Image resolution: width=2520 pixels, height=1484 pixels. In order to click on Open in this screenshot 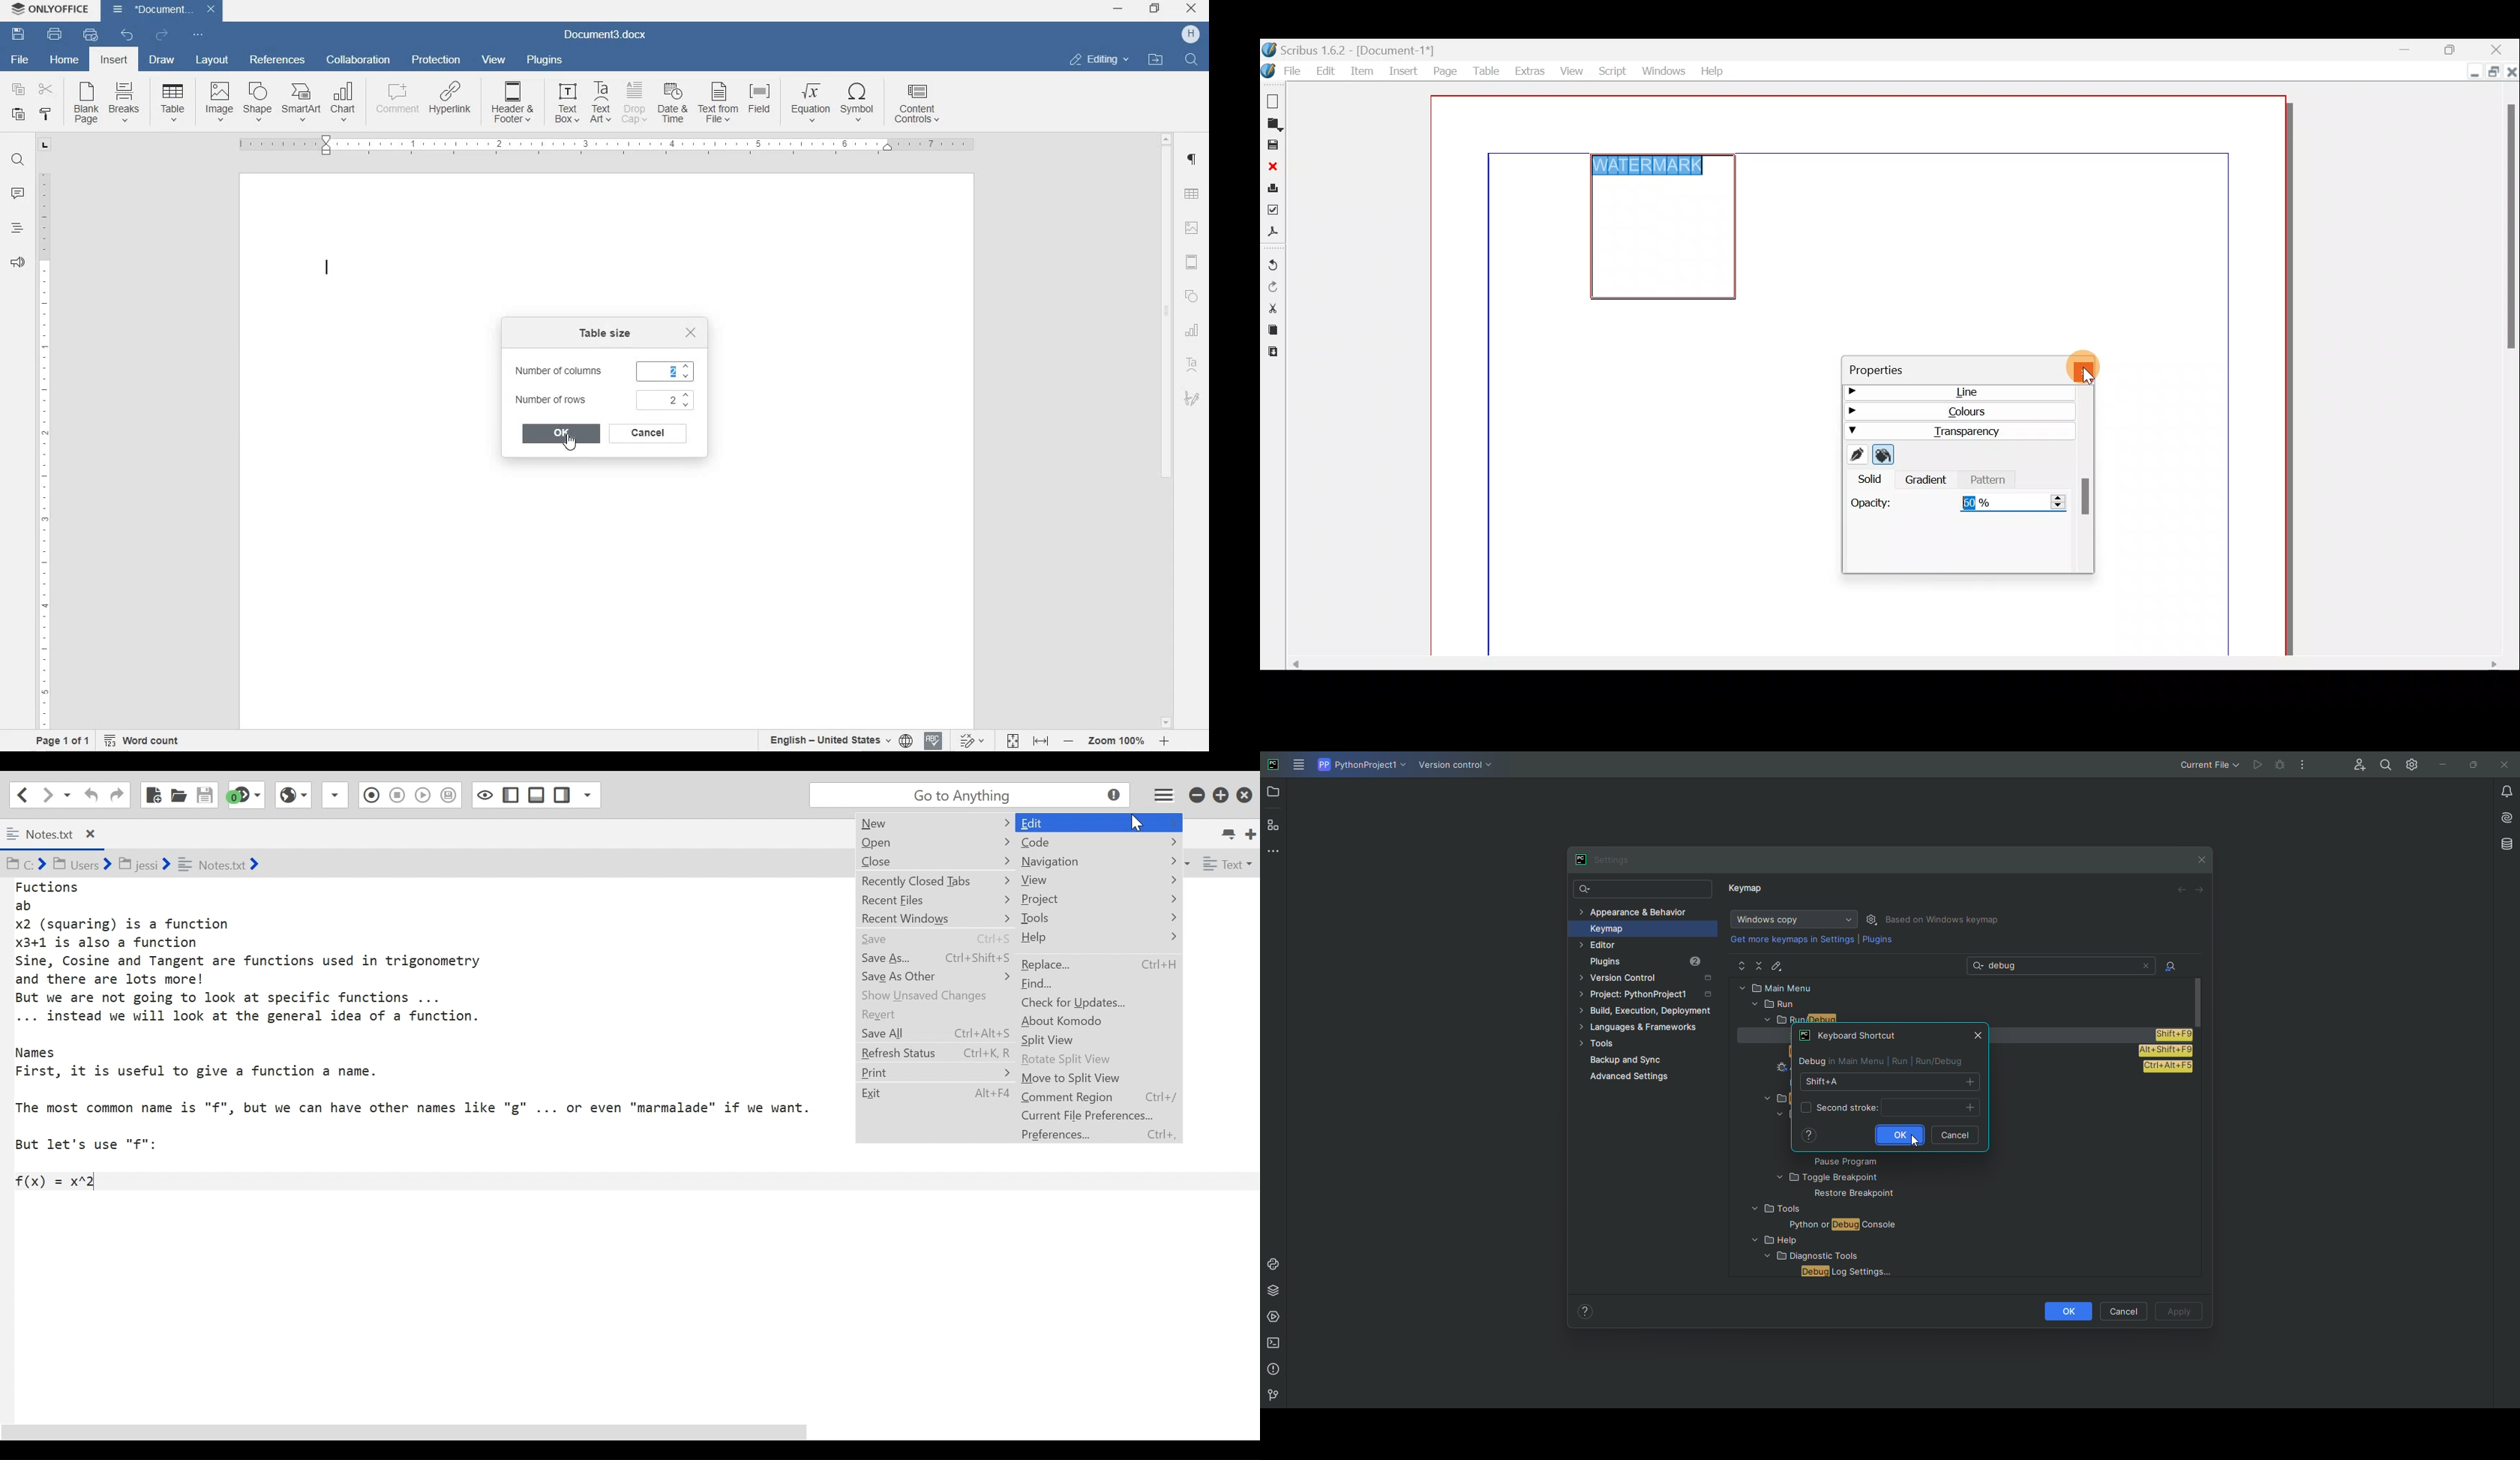, I will do `click(1272, 125)`.